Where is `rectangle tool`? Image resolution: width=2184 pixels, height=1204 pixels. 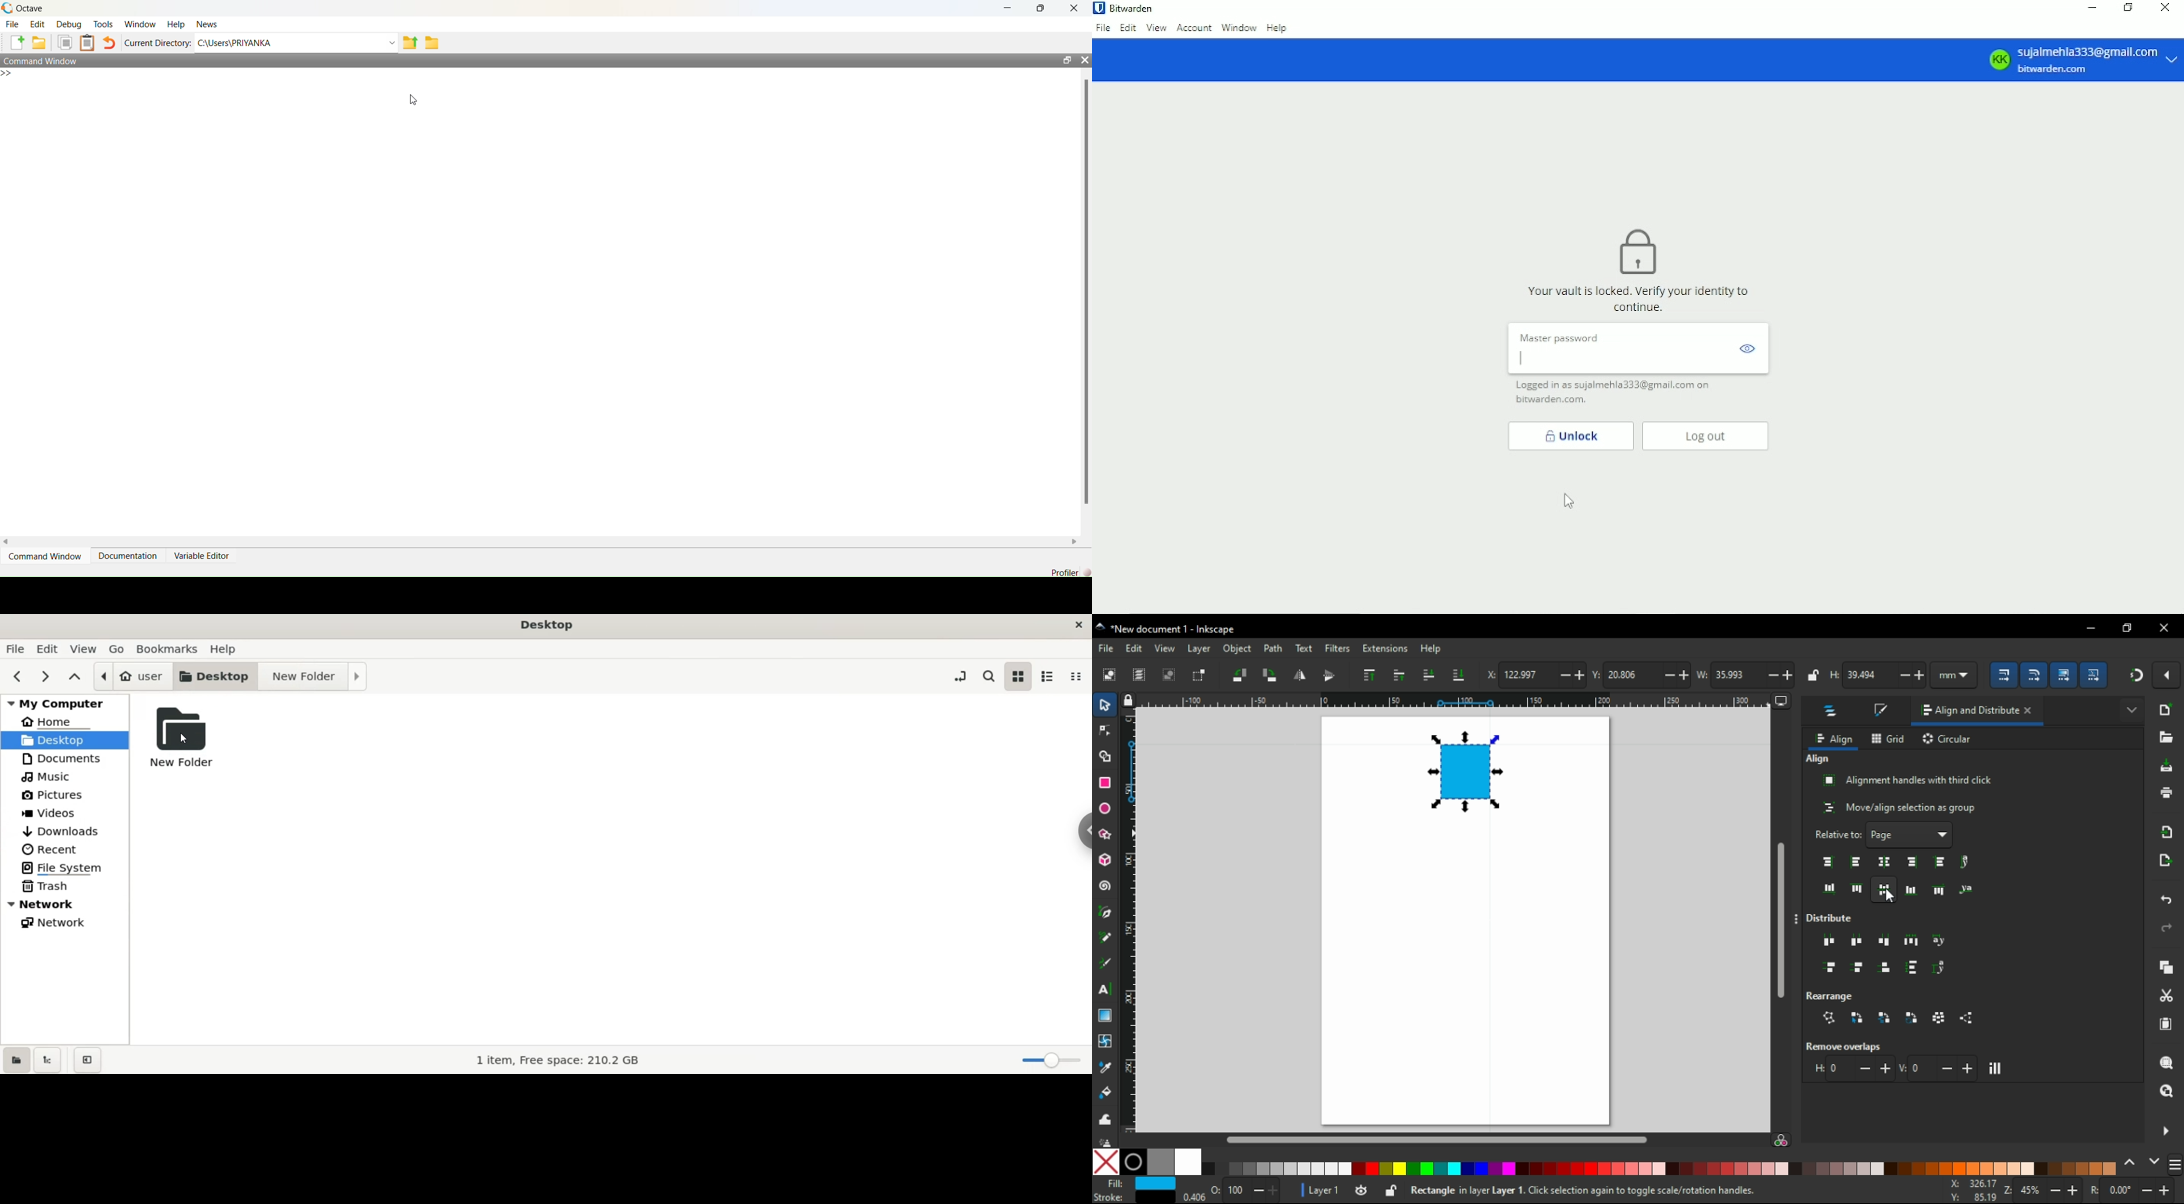
rectangle tool is located at coordinates (1105, 781).